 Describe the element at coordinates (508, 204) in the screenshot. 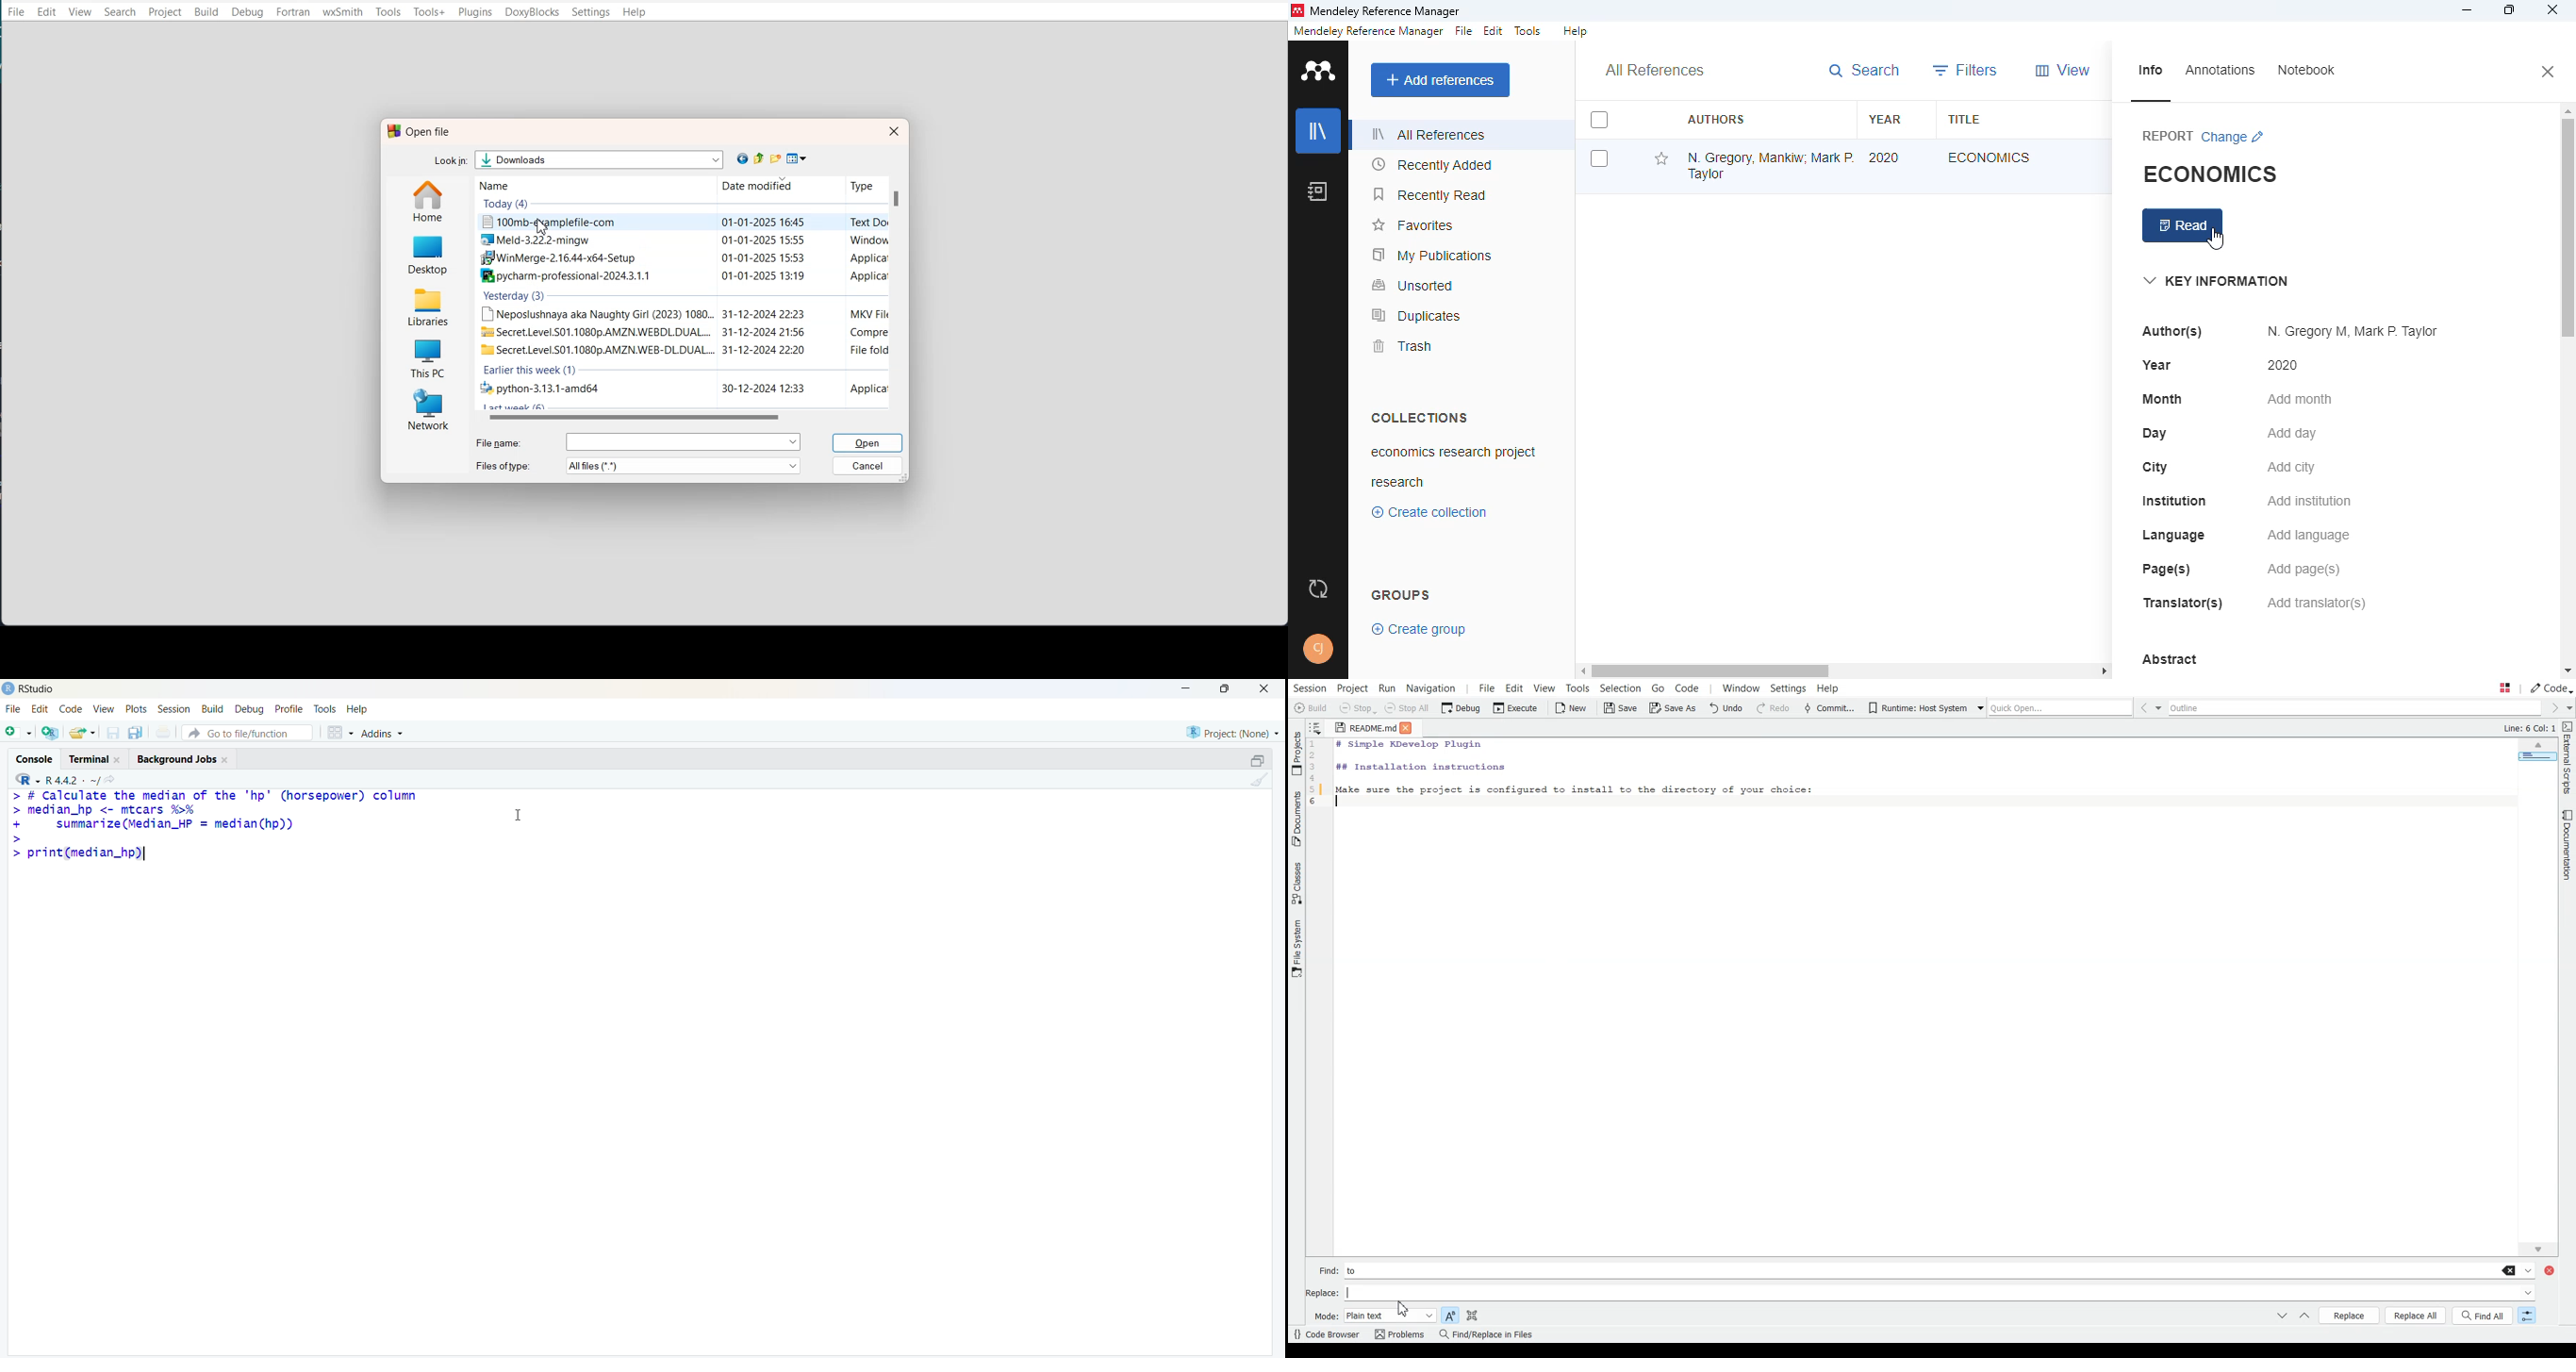

I see `today (4)` at that location.